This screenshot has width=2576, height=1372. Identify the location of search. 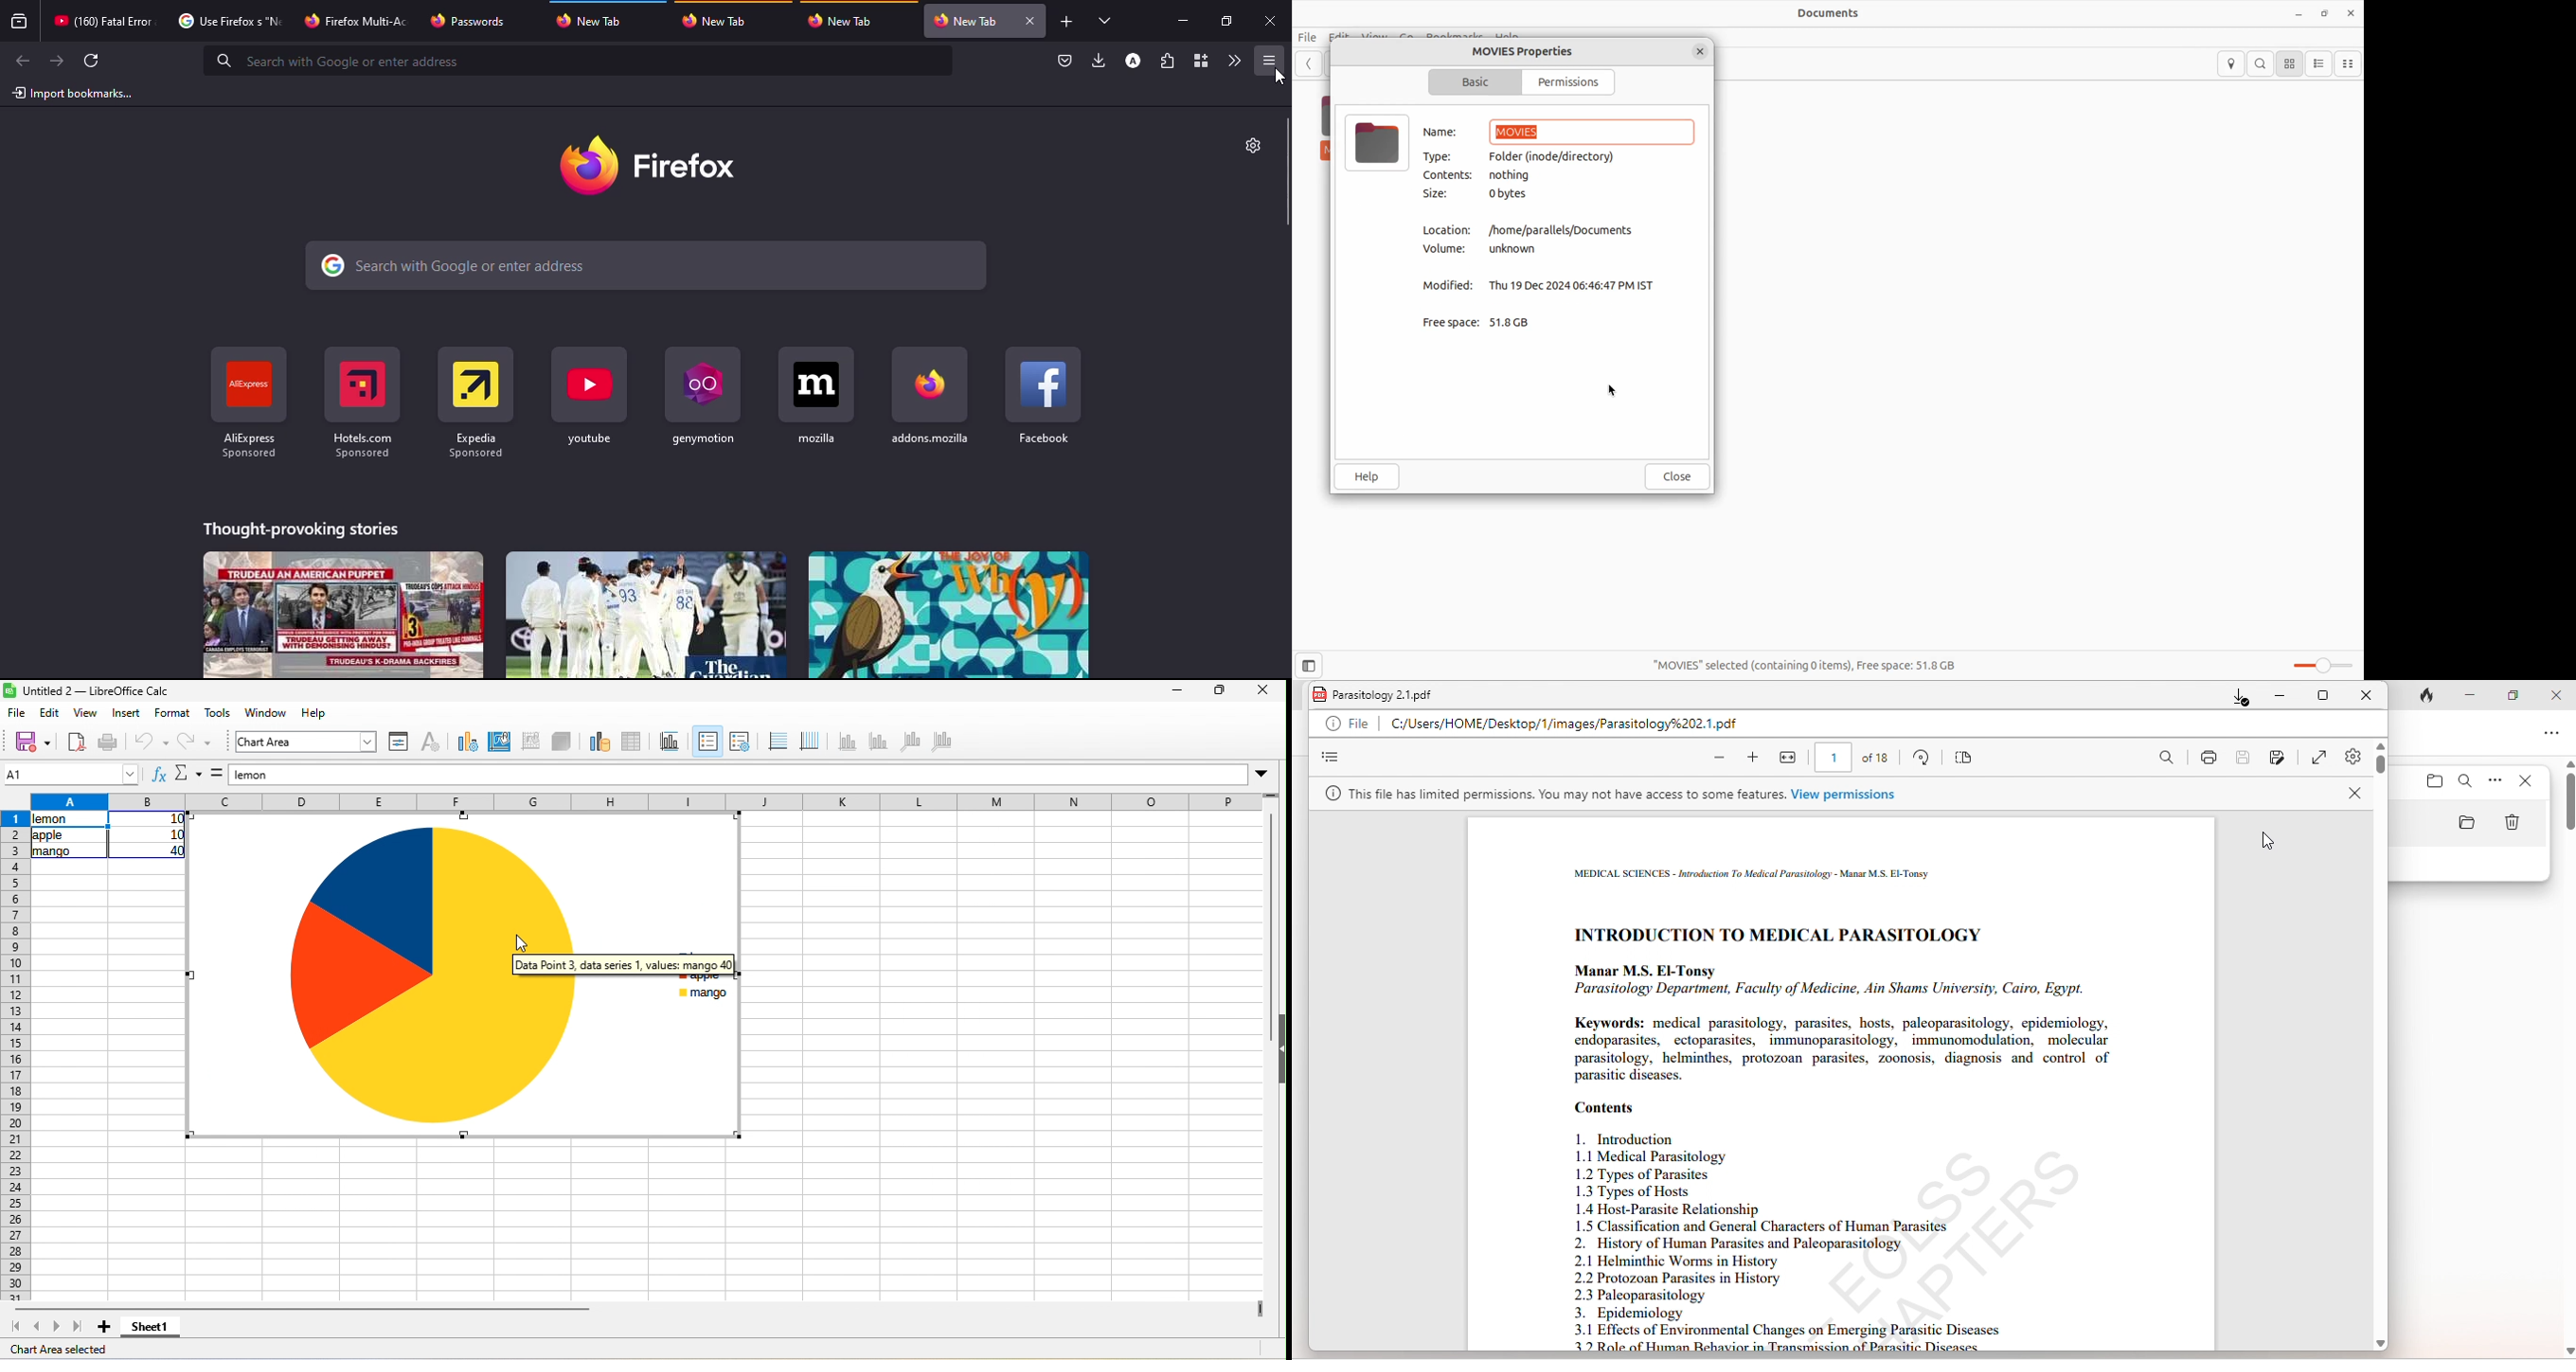
(2160, 759).